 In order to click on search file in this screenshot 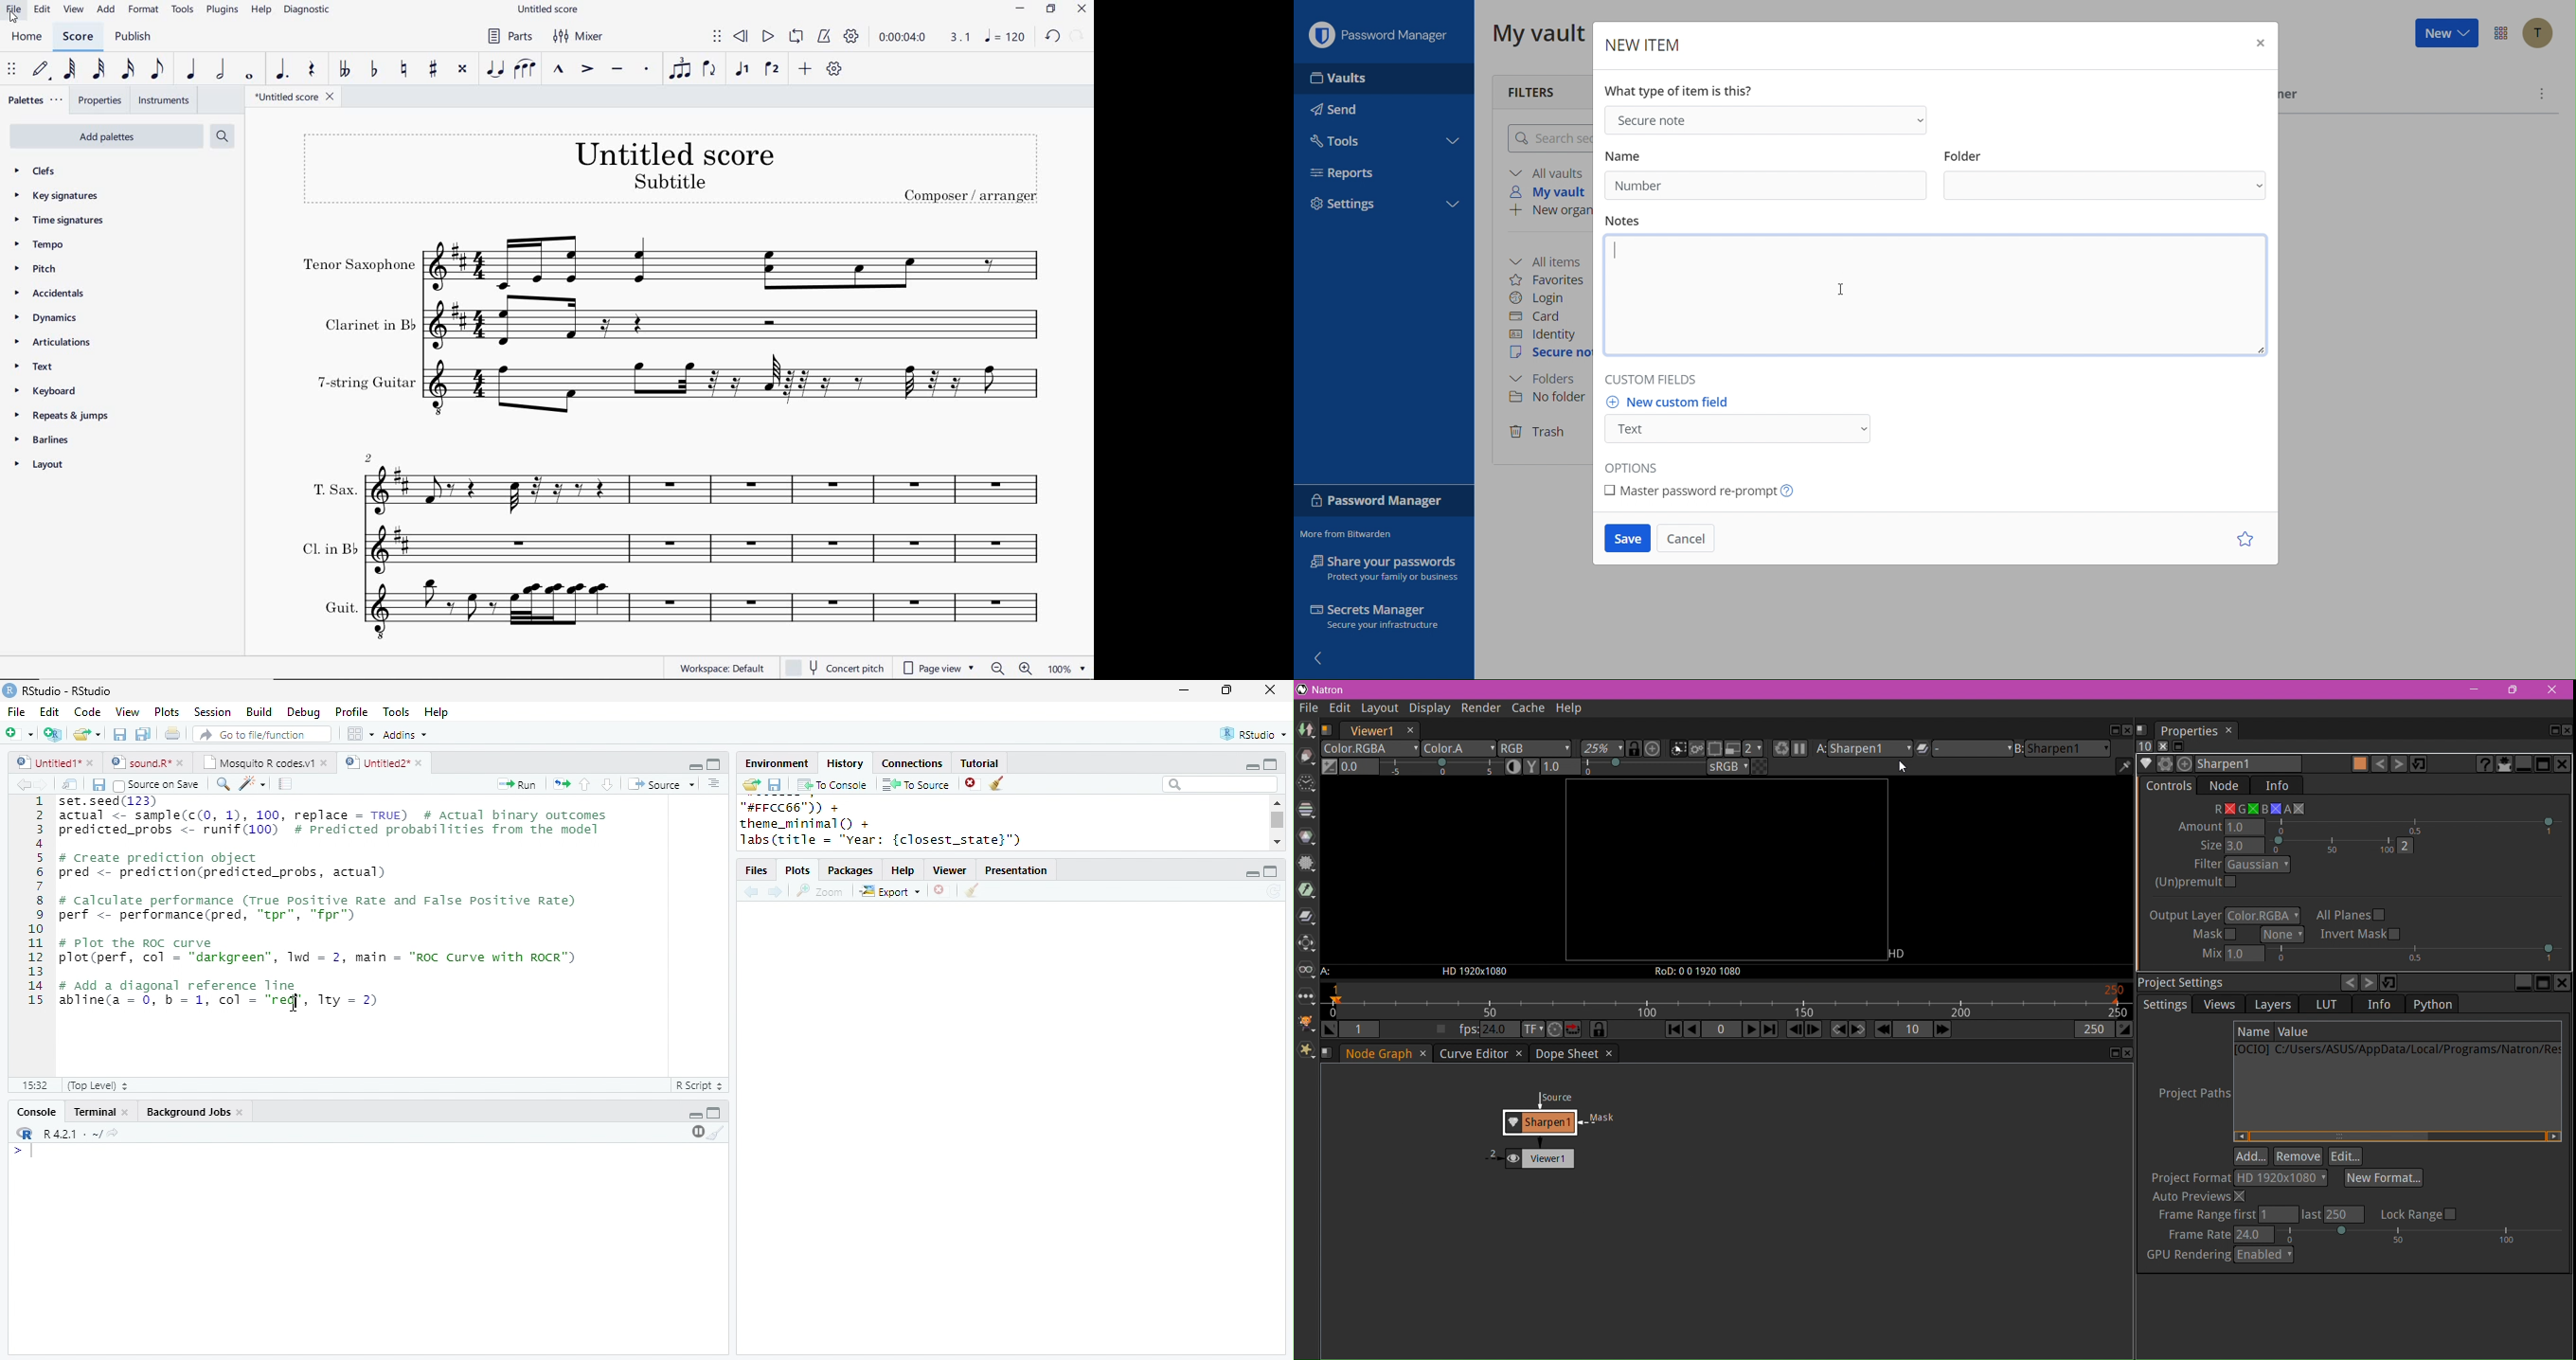, I will do `click(263, 734)`.